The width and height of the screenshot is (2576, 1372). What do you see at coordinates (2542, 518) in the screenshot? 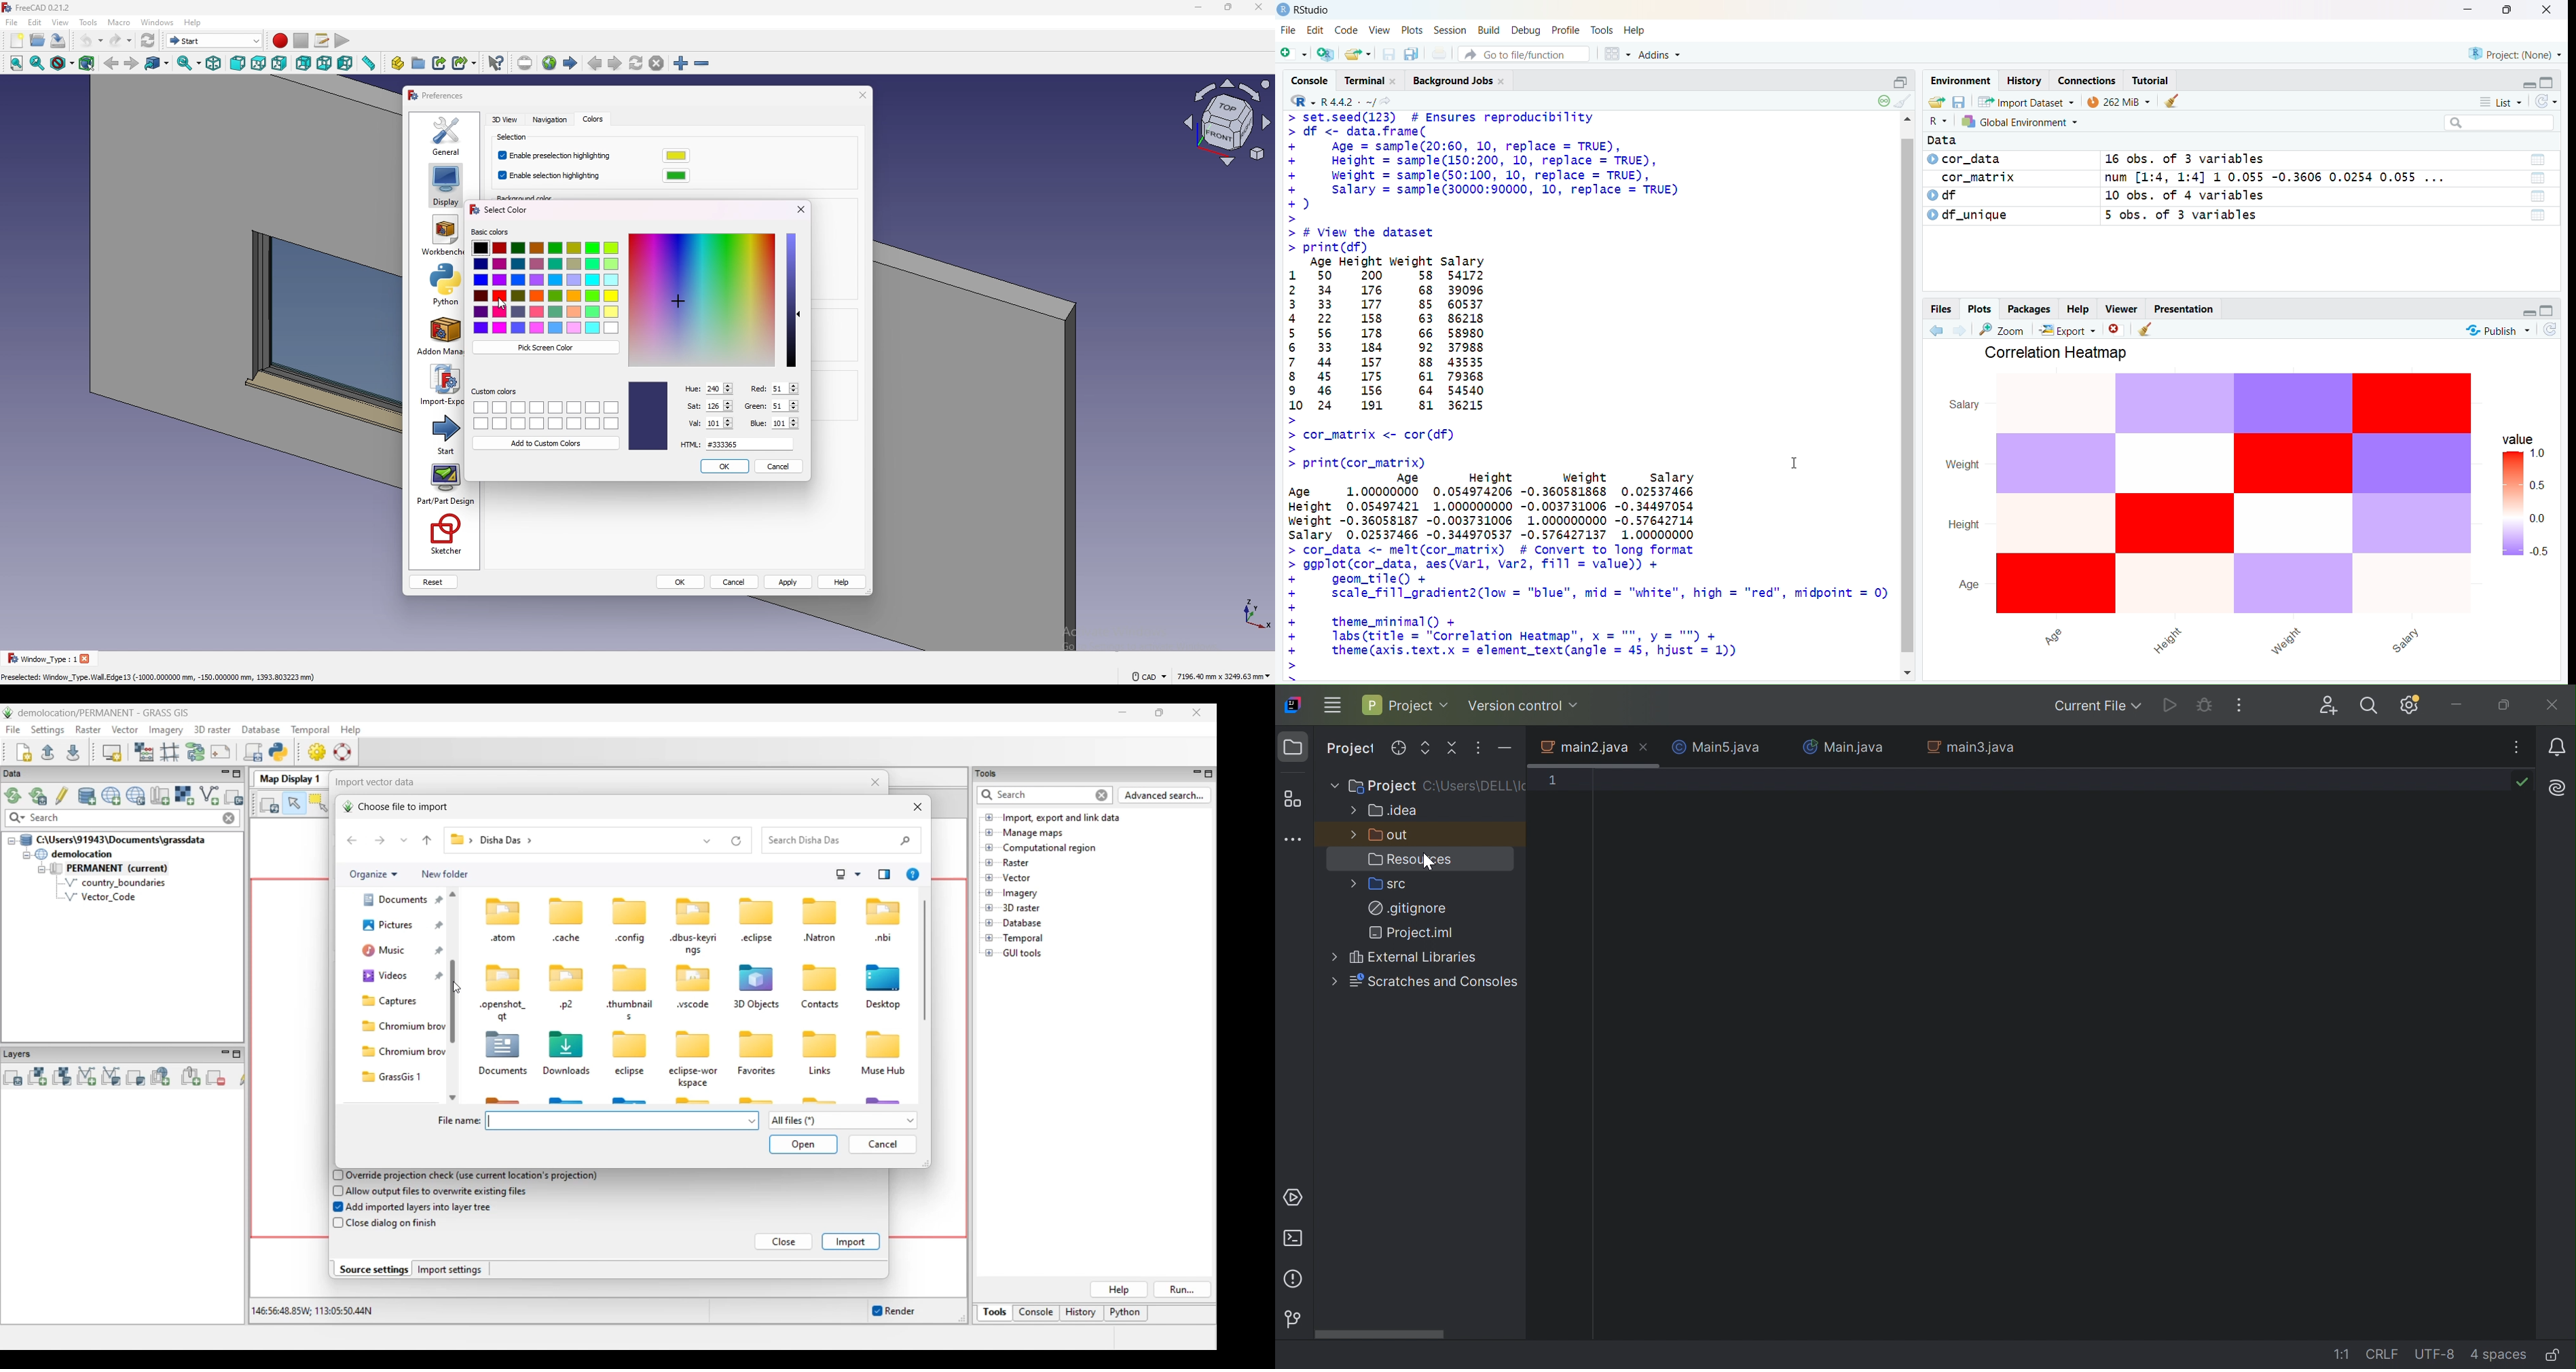
I see `0.0` at bounding box center [2542, 518].